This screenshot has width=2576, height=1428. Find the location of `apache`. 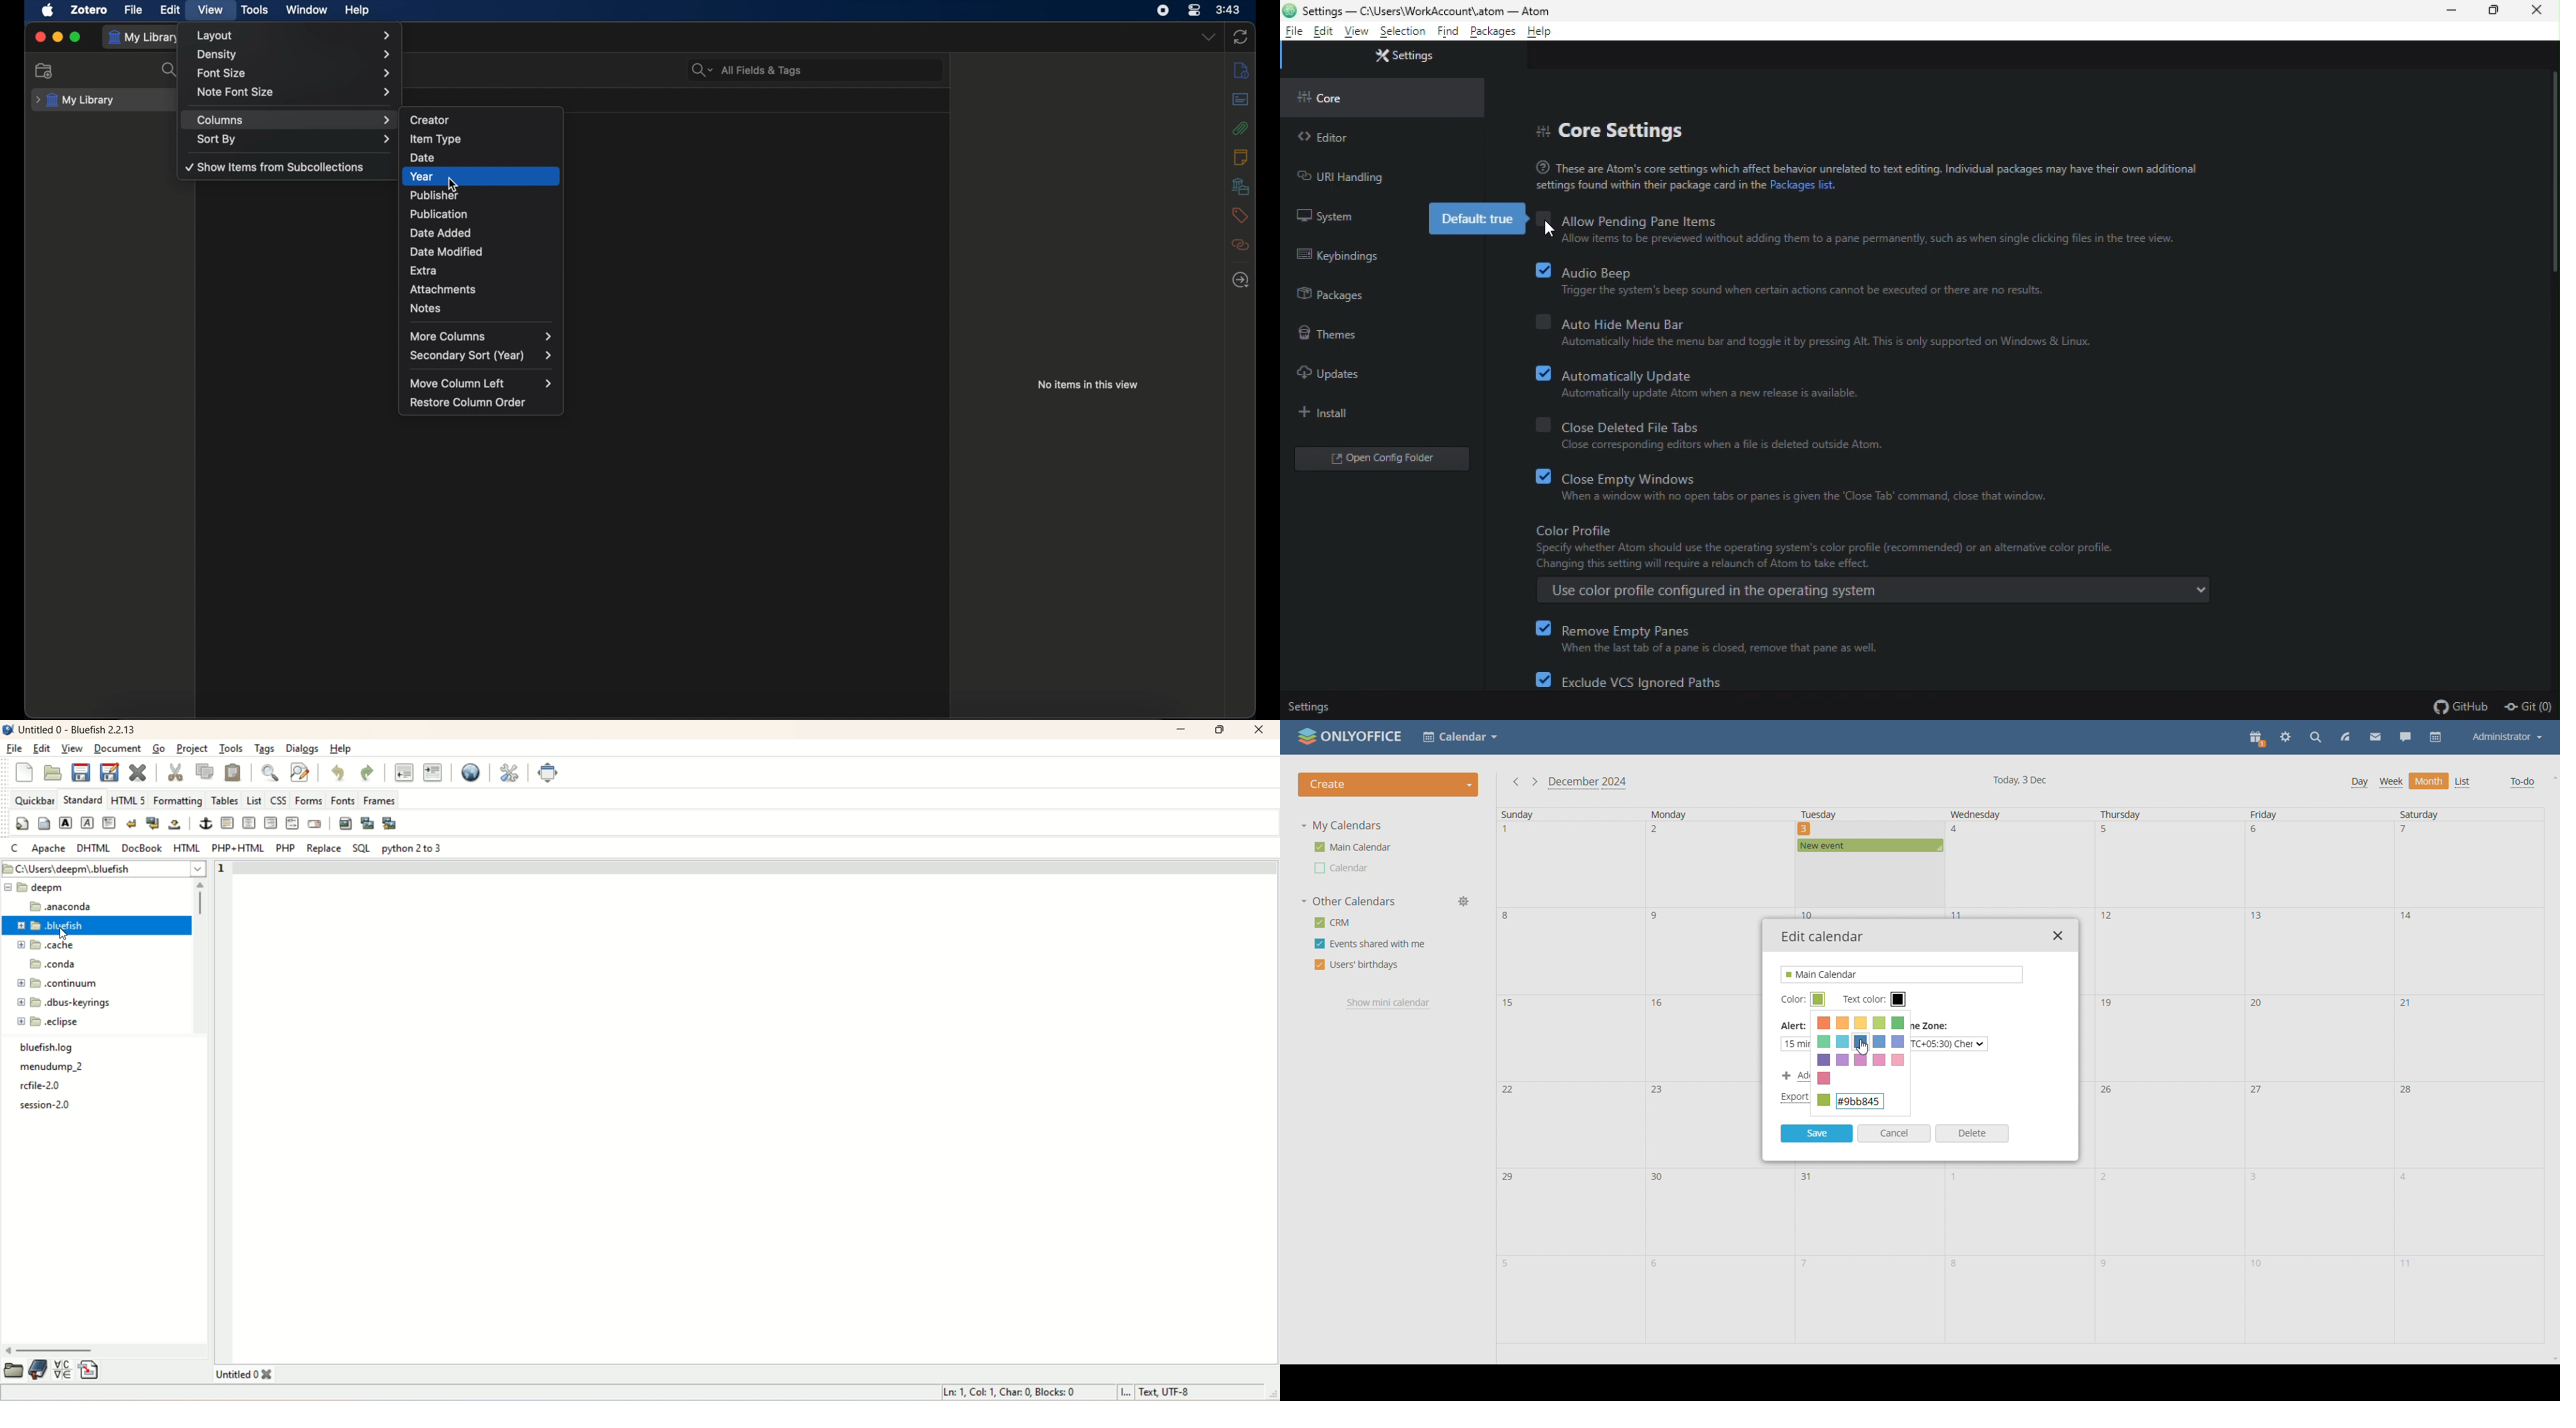

apache is located at coordinates (48, 849).